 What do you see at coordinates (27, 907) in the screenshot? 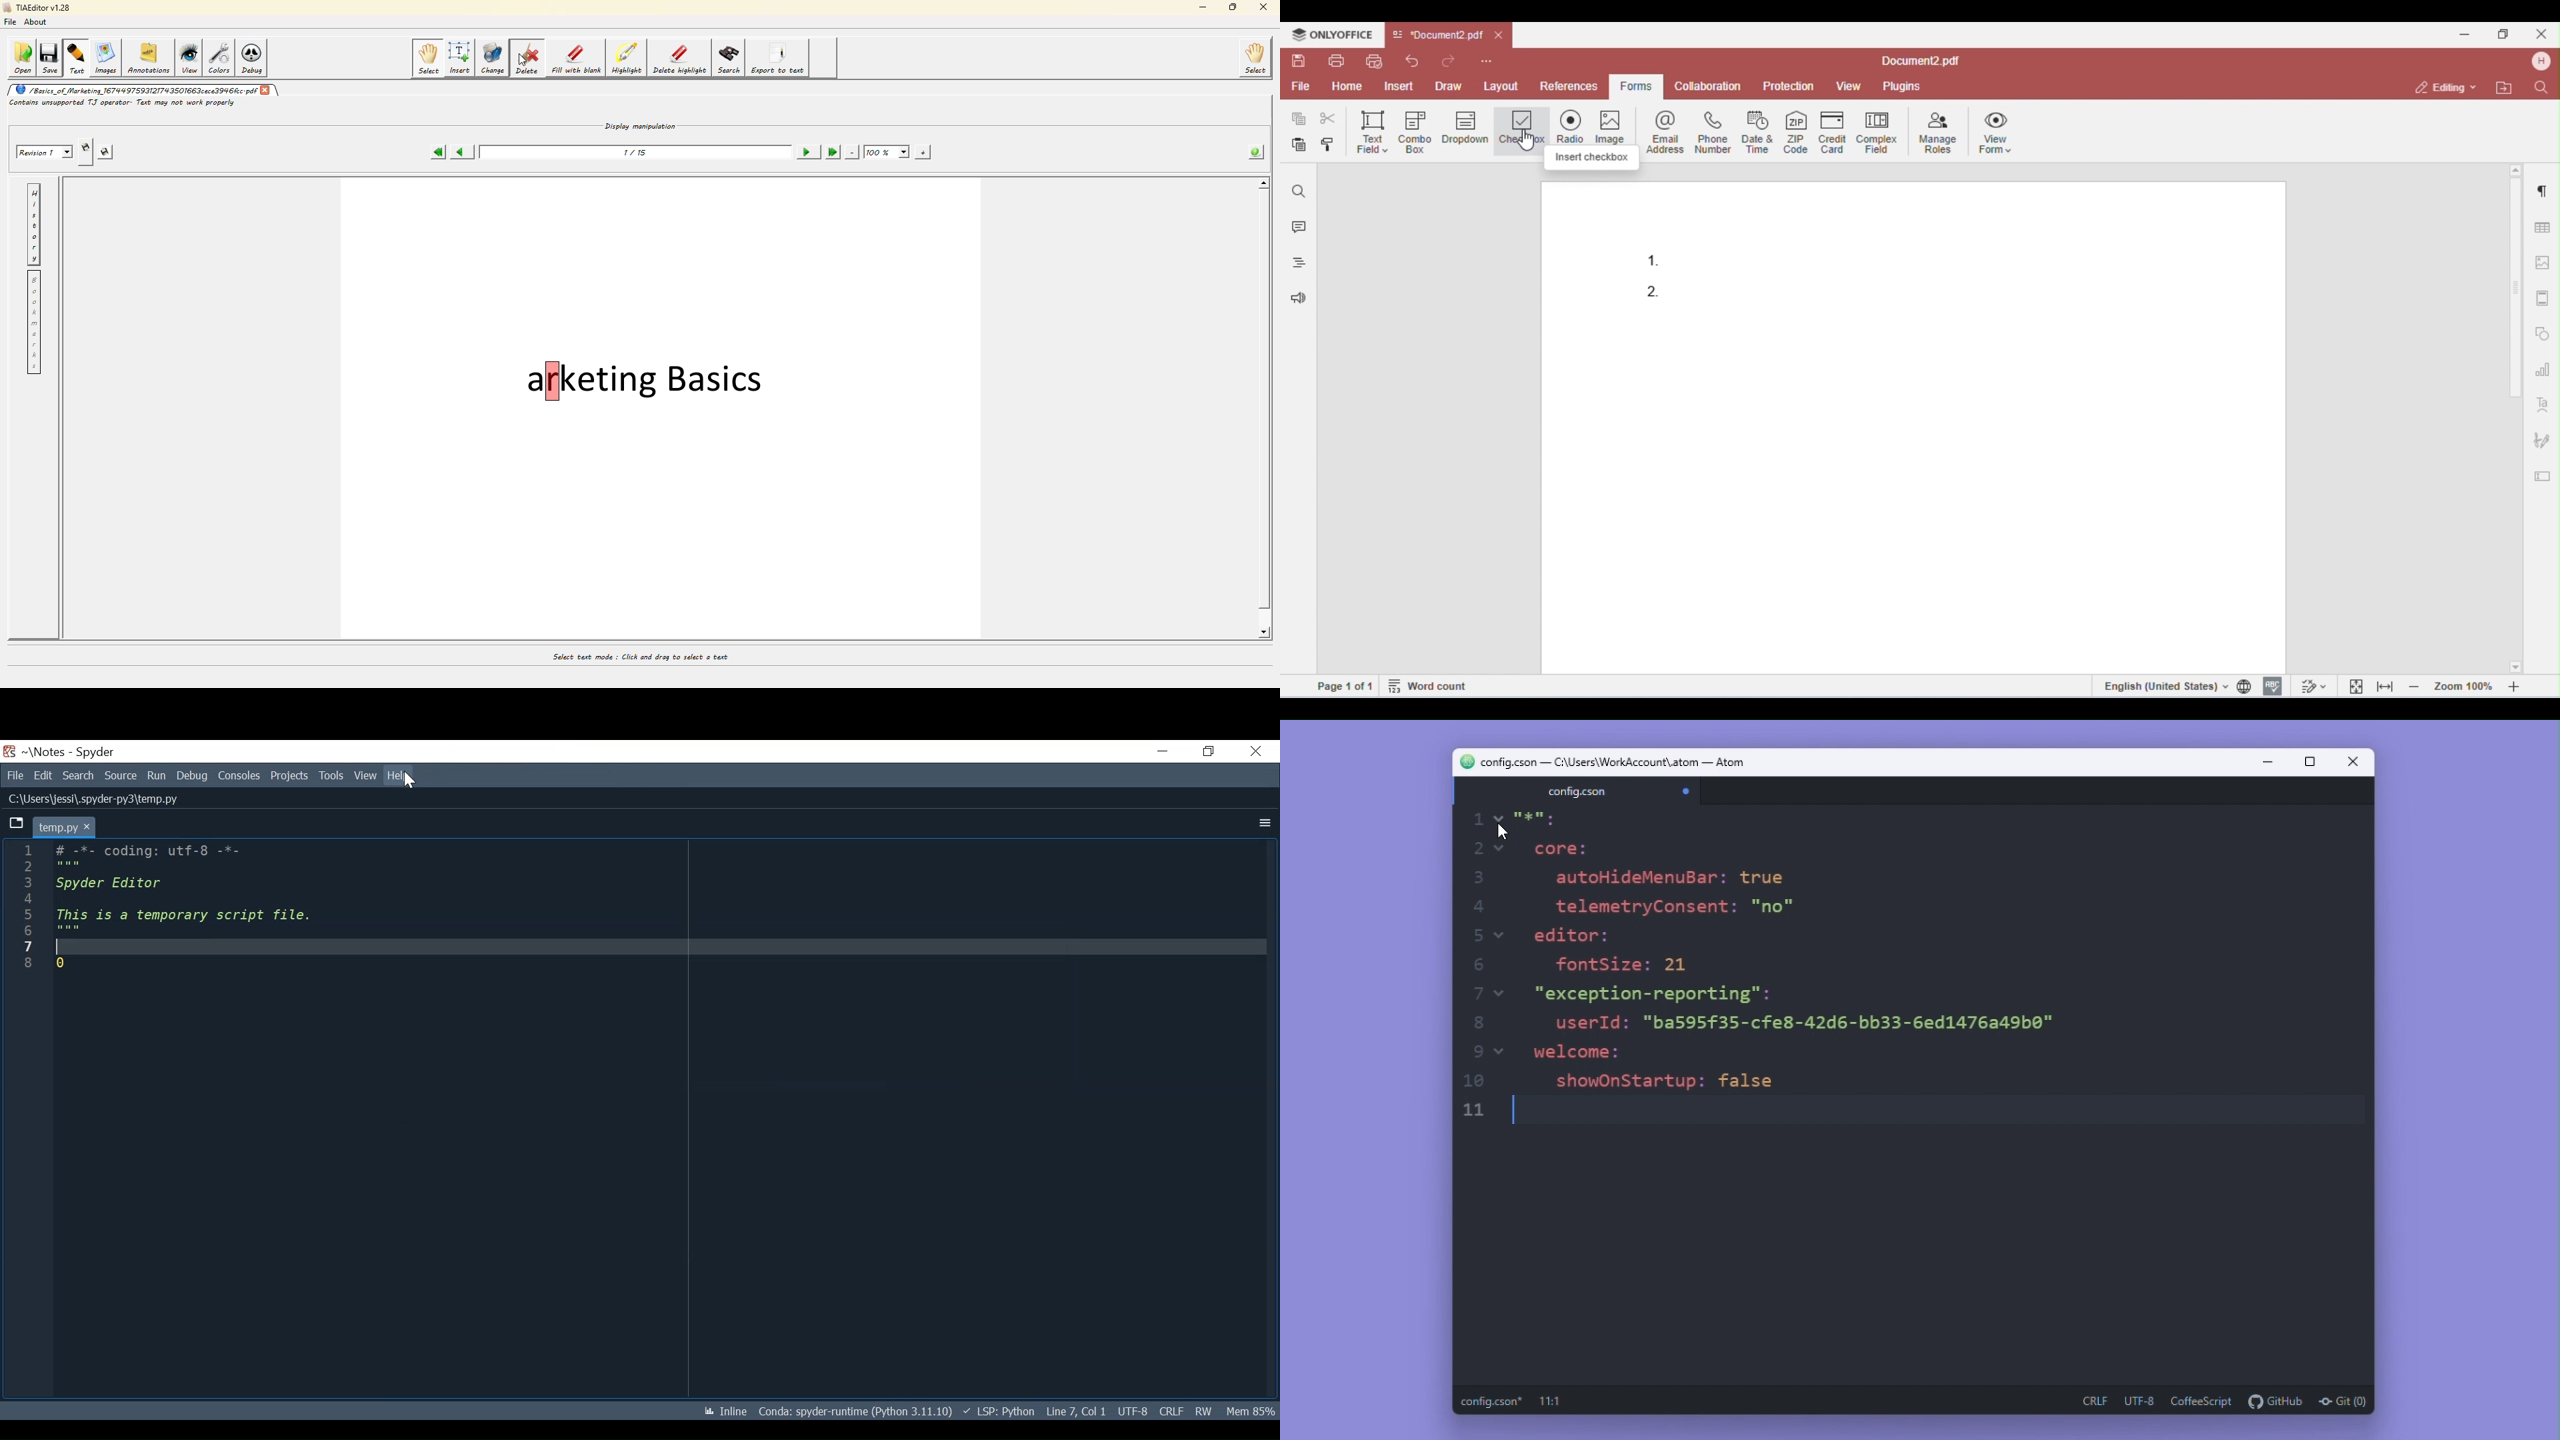
I see `line number` at bounding box center [27, 907].